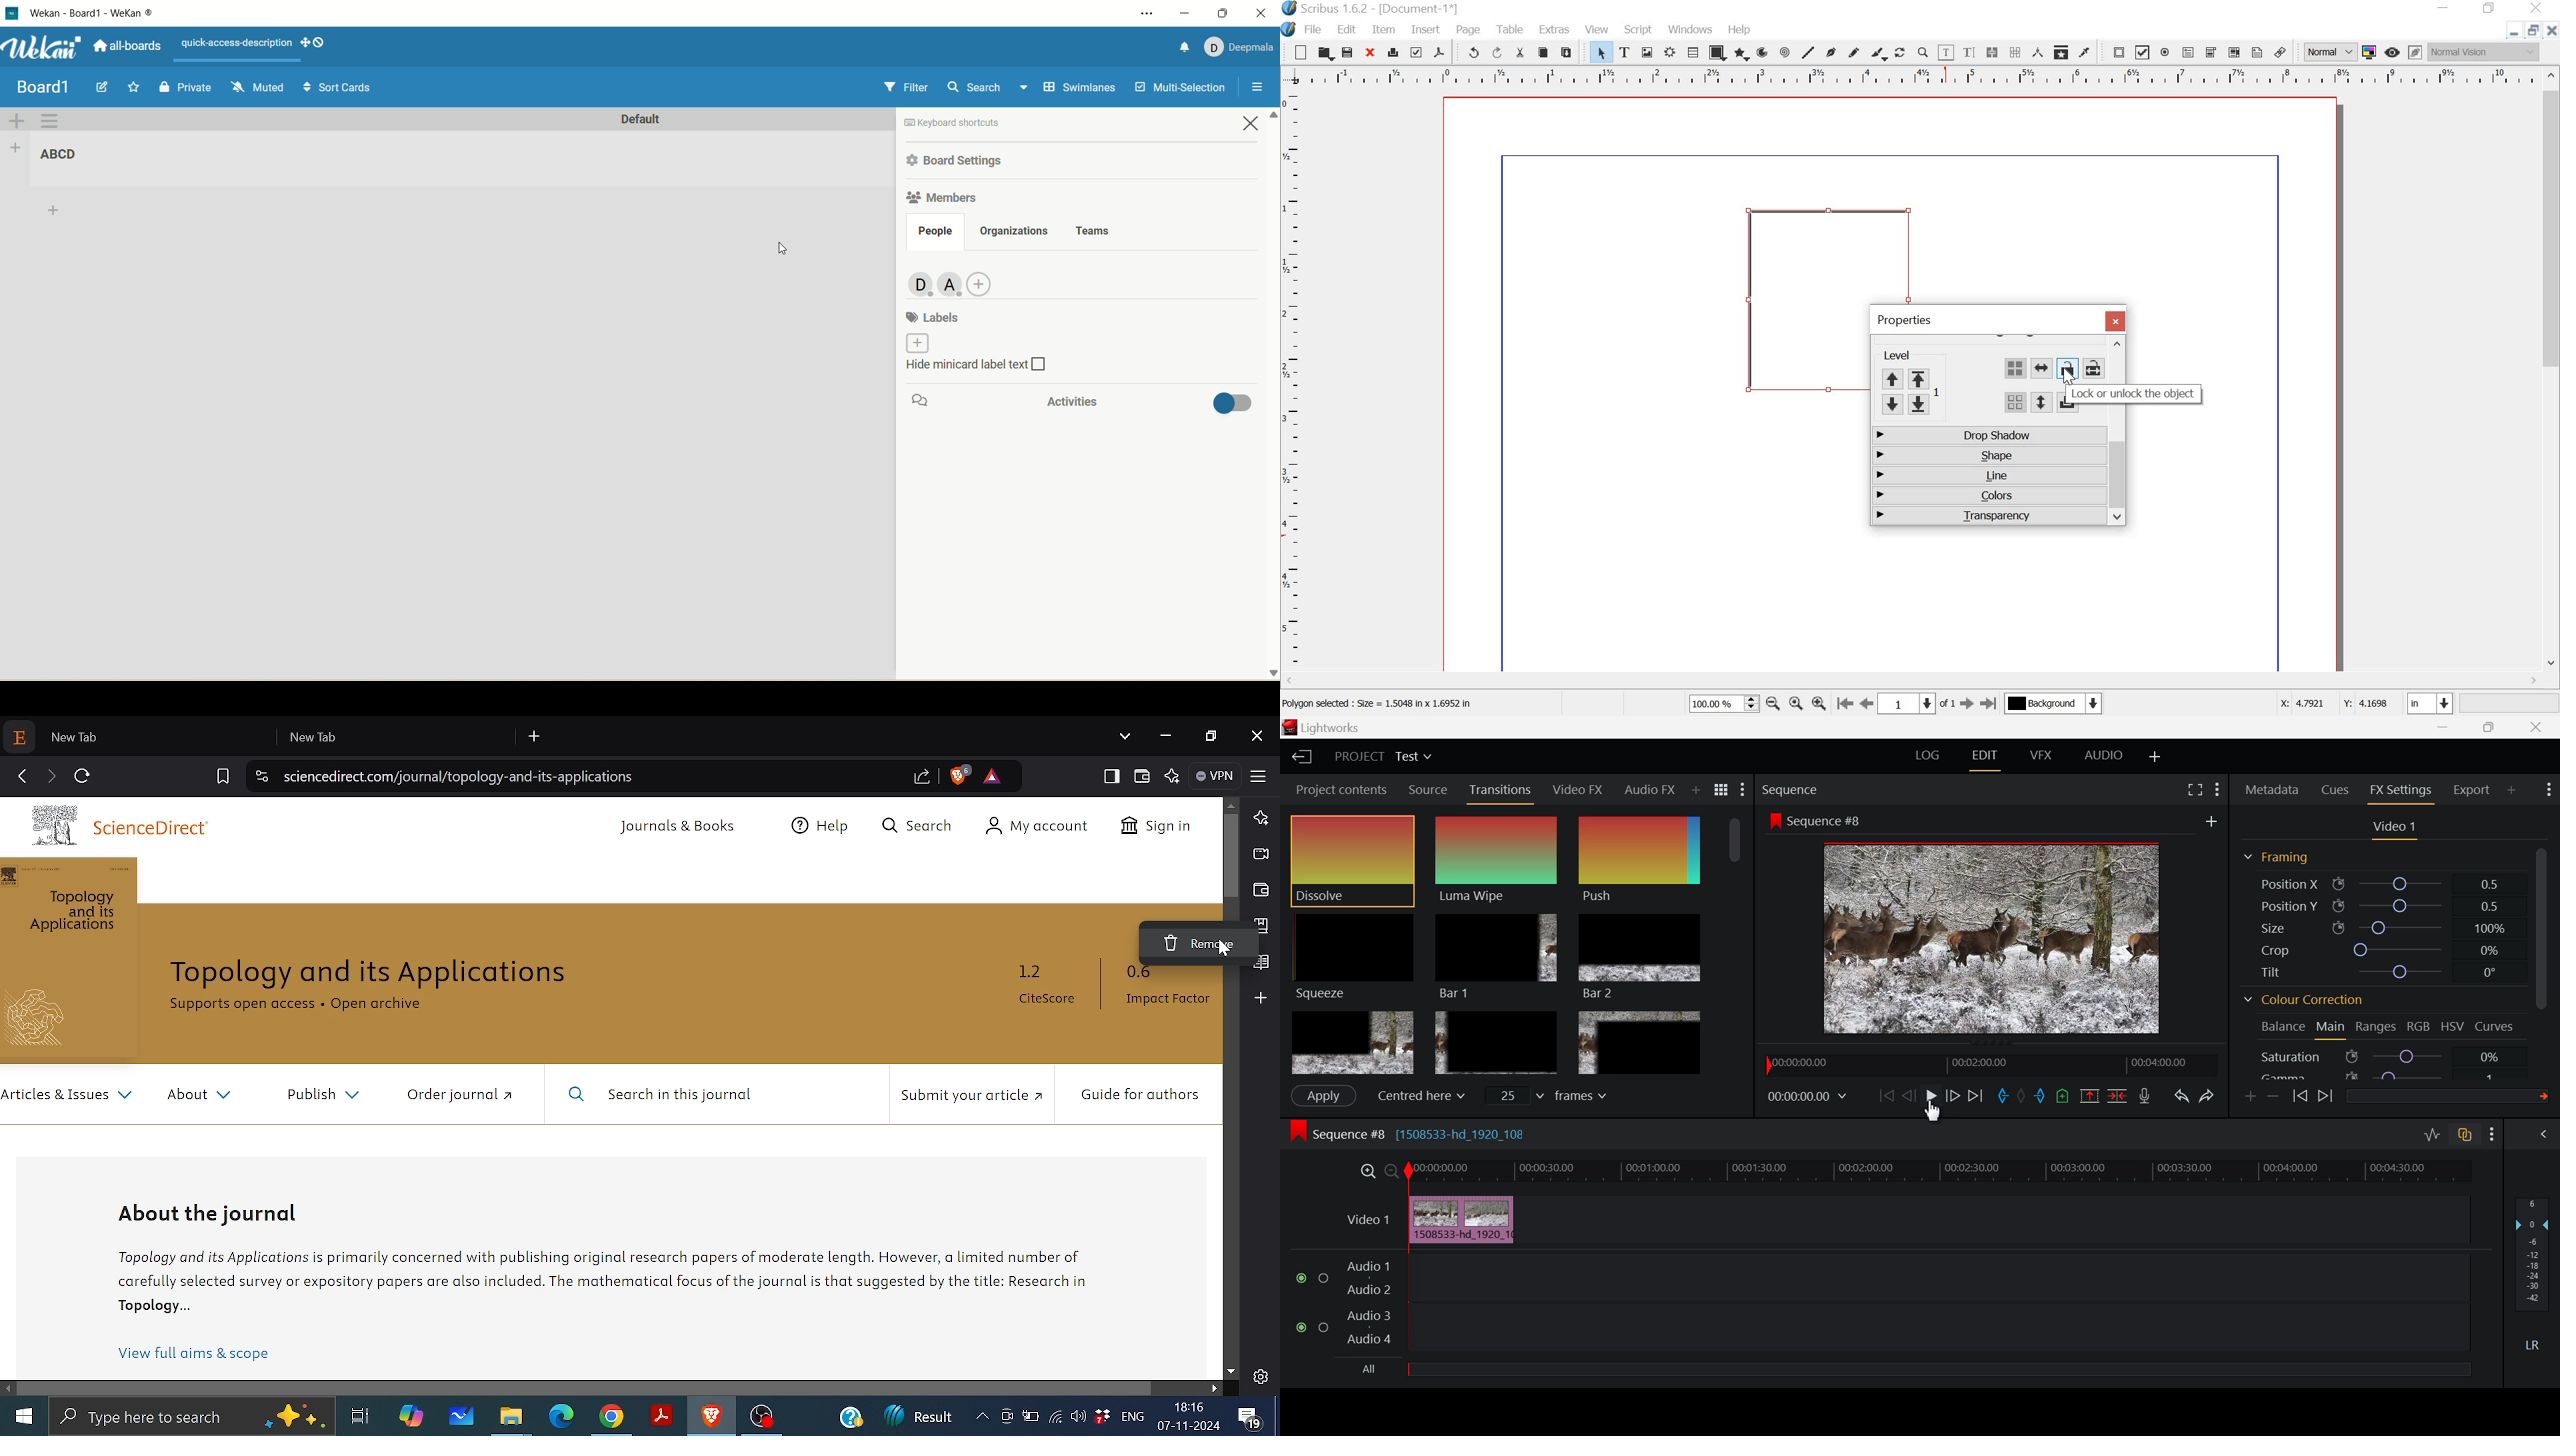 The image size is (2576, 1456). I want to click on Customize and control btave, so click(1258, 775).